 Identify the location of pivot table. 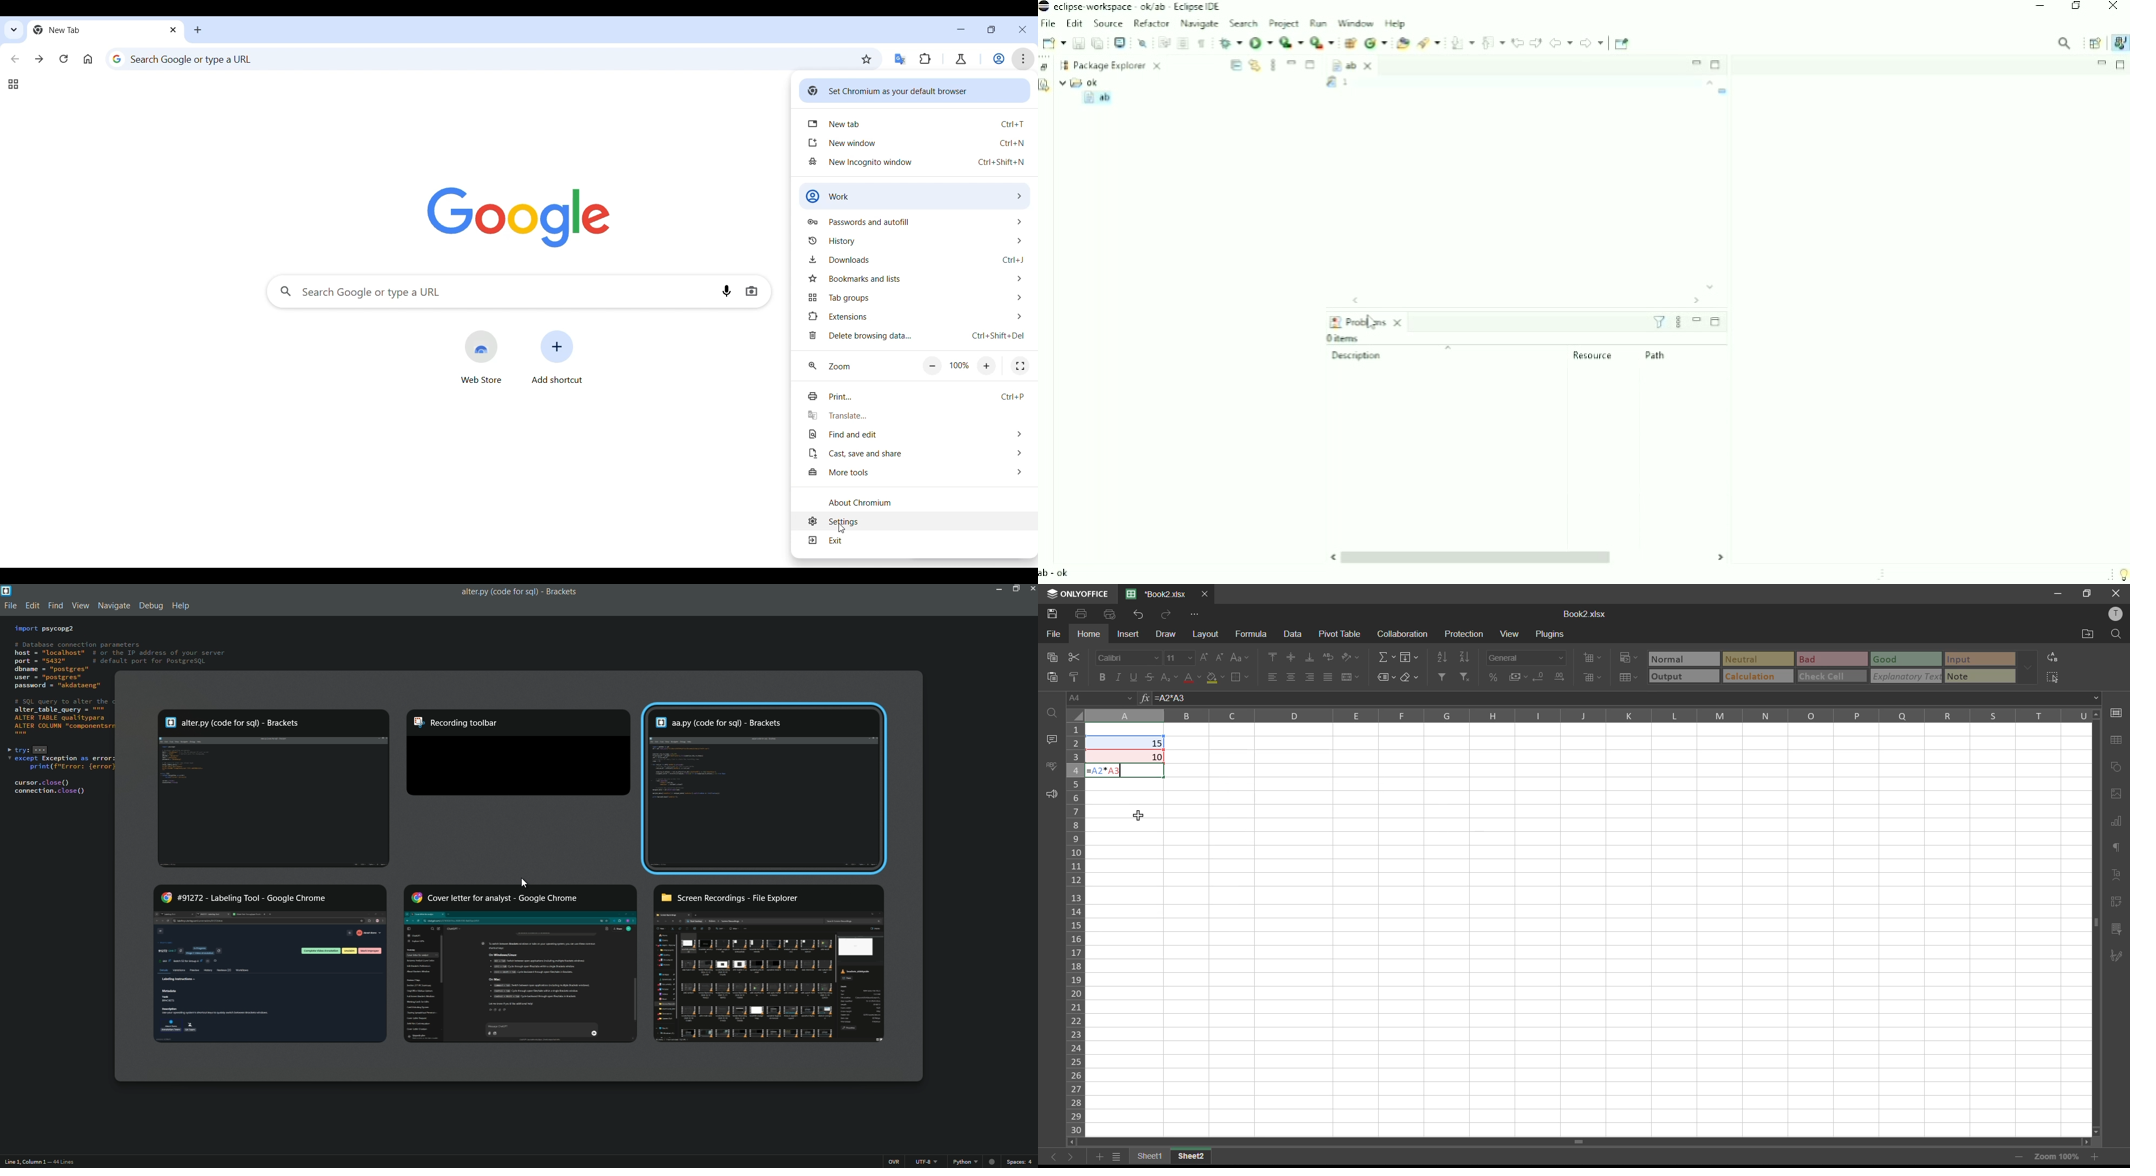
(1337, 633).